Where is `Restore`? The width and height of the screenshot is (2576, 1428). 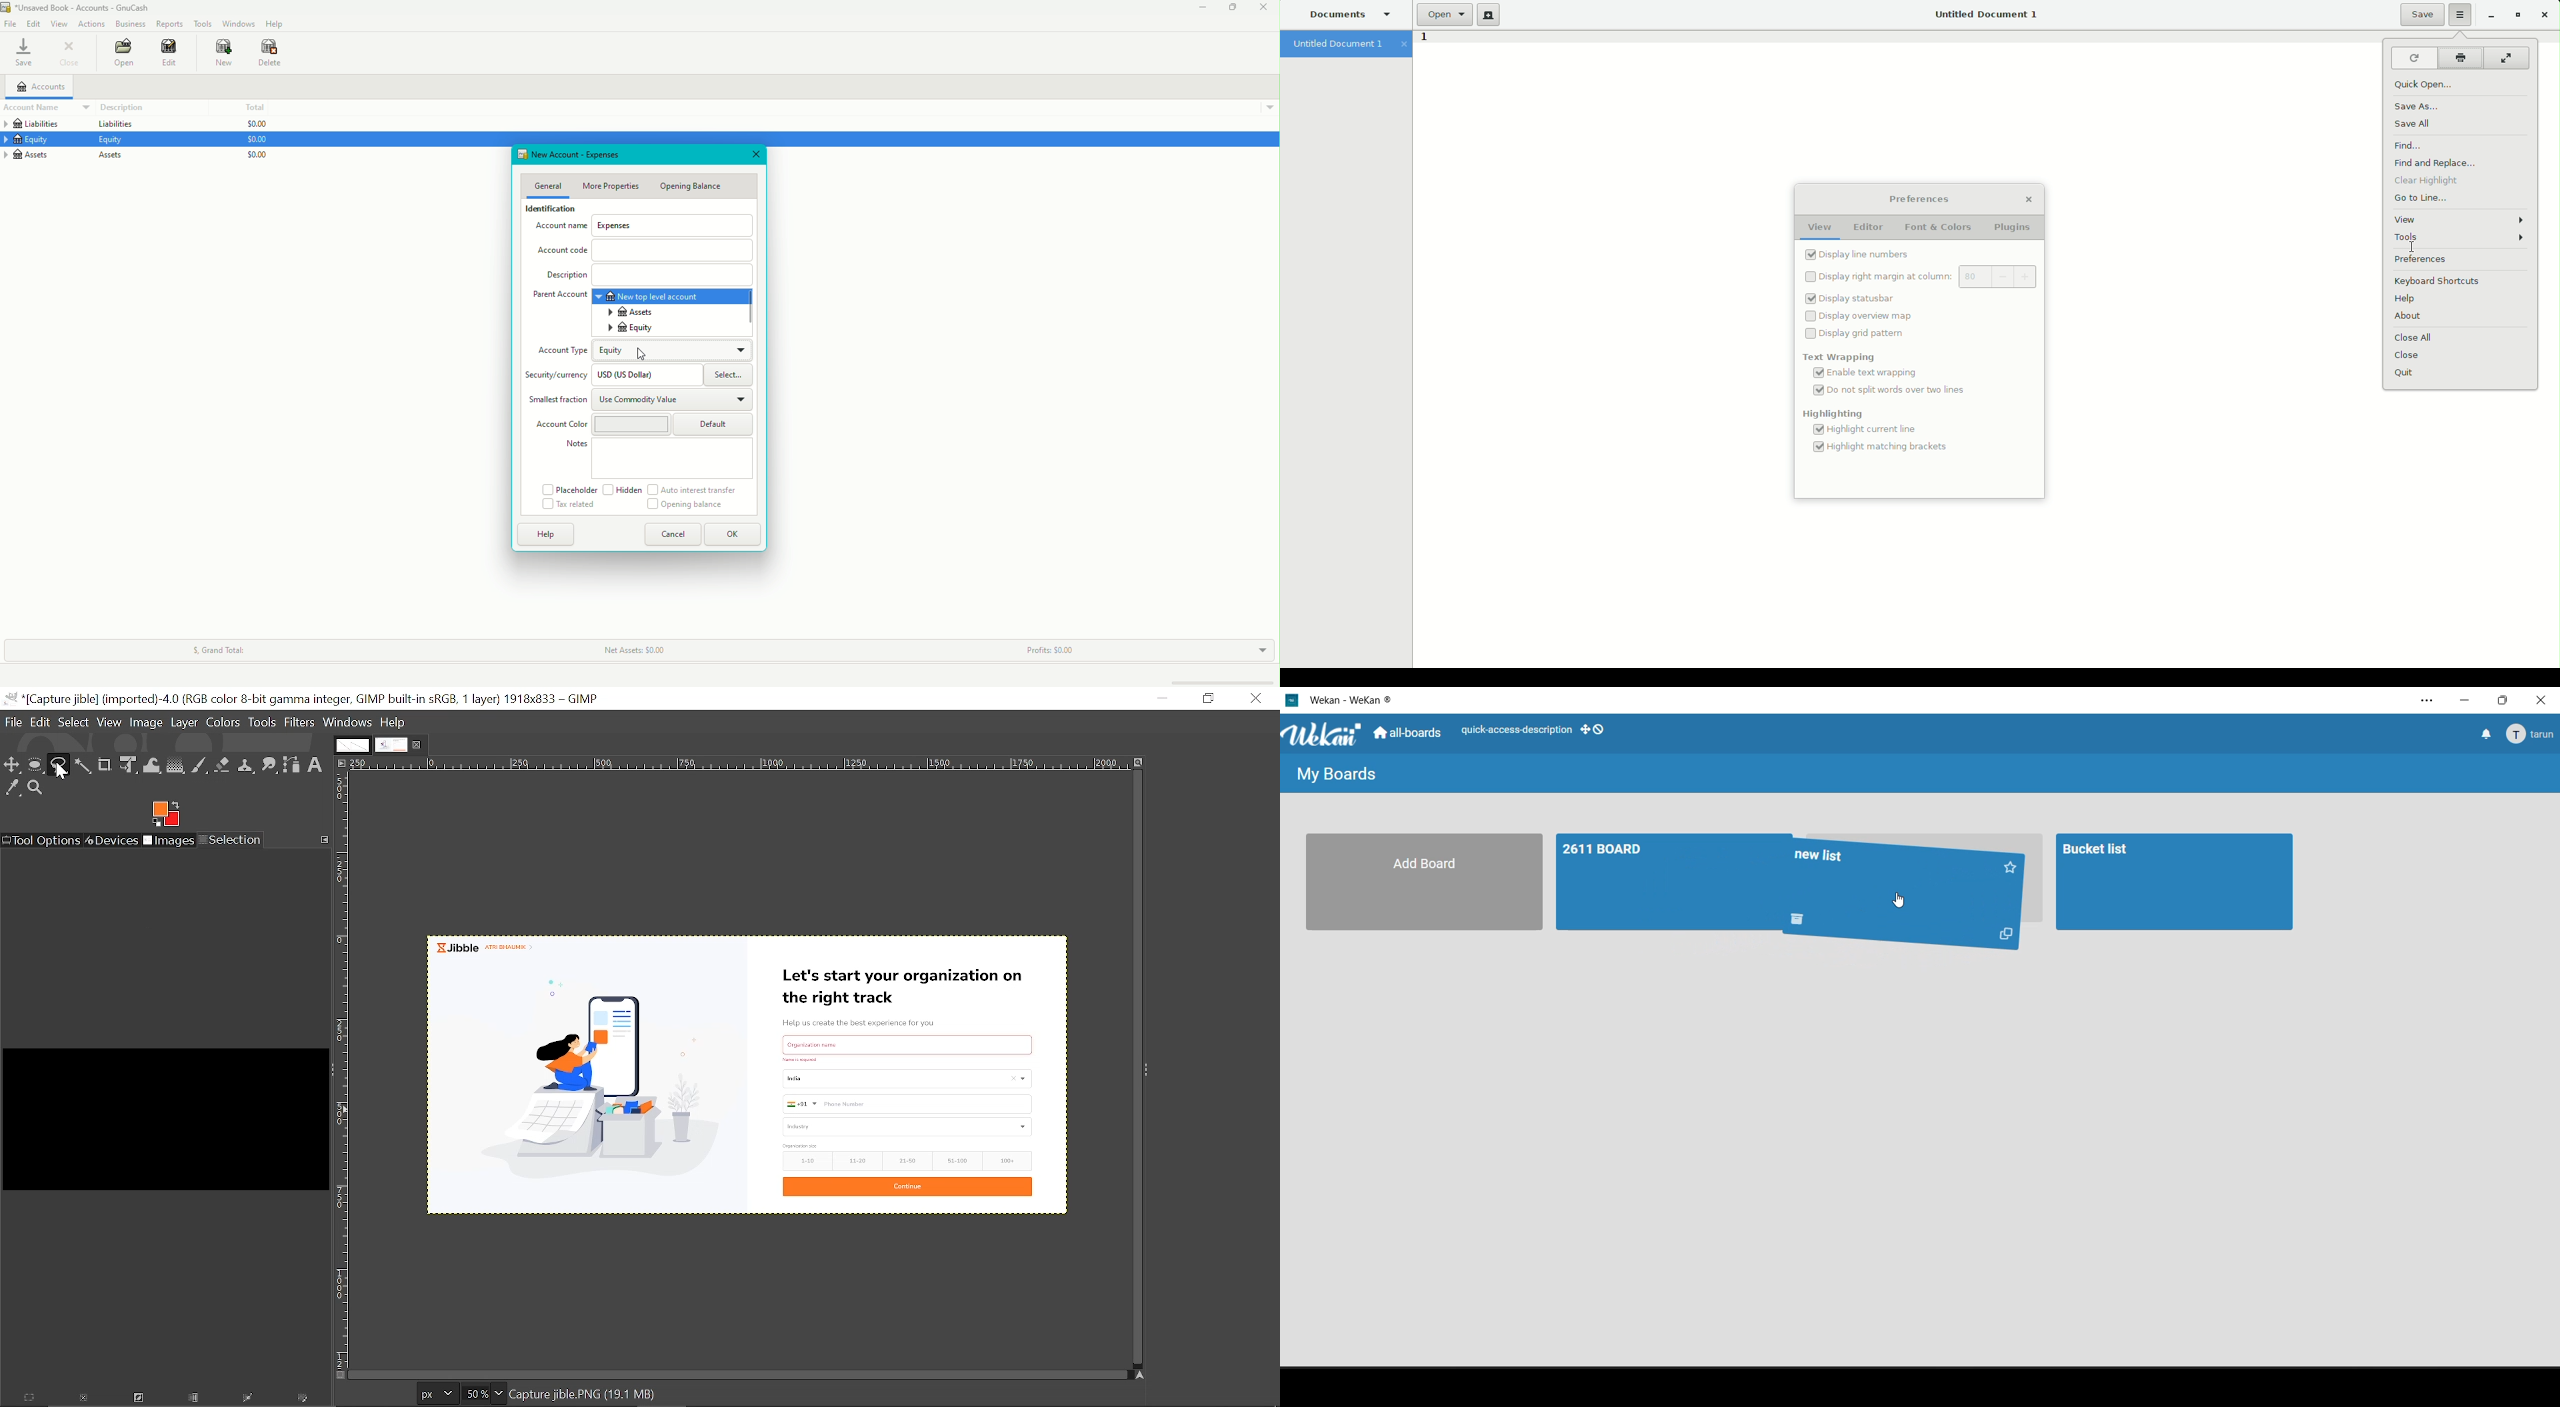
Restore is located at coordinates (2487, 17).